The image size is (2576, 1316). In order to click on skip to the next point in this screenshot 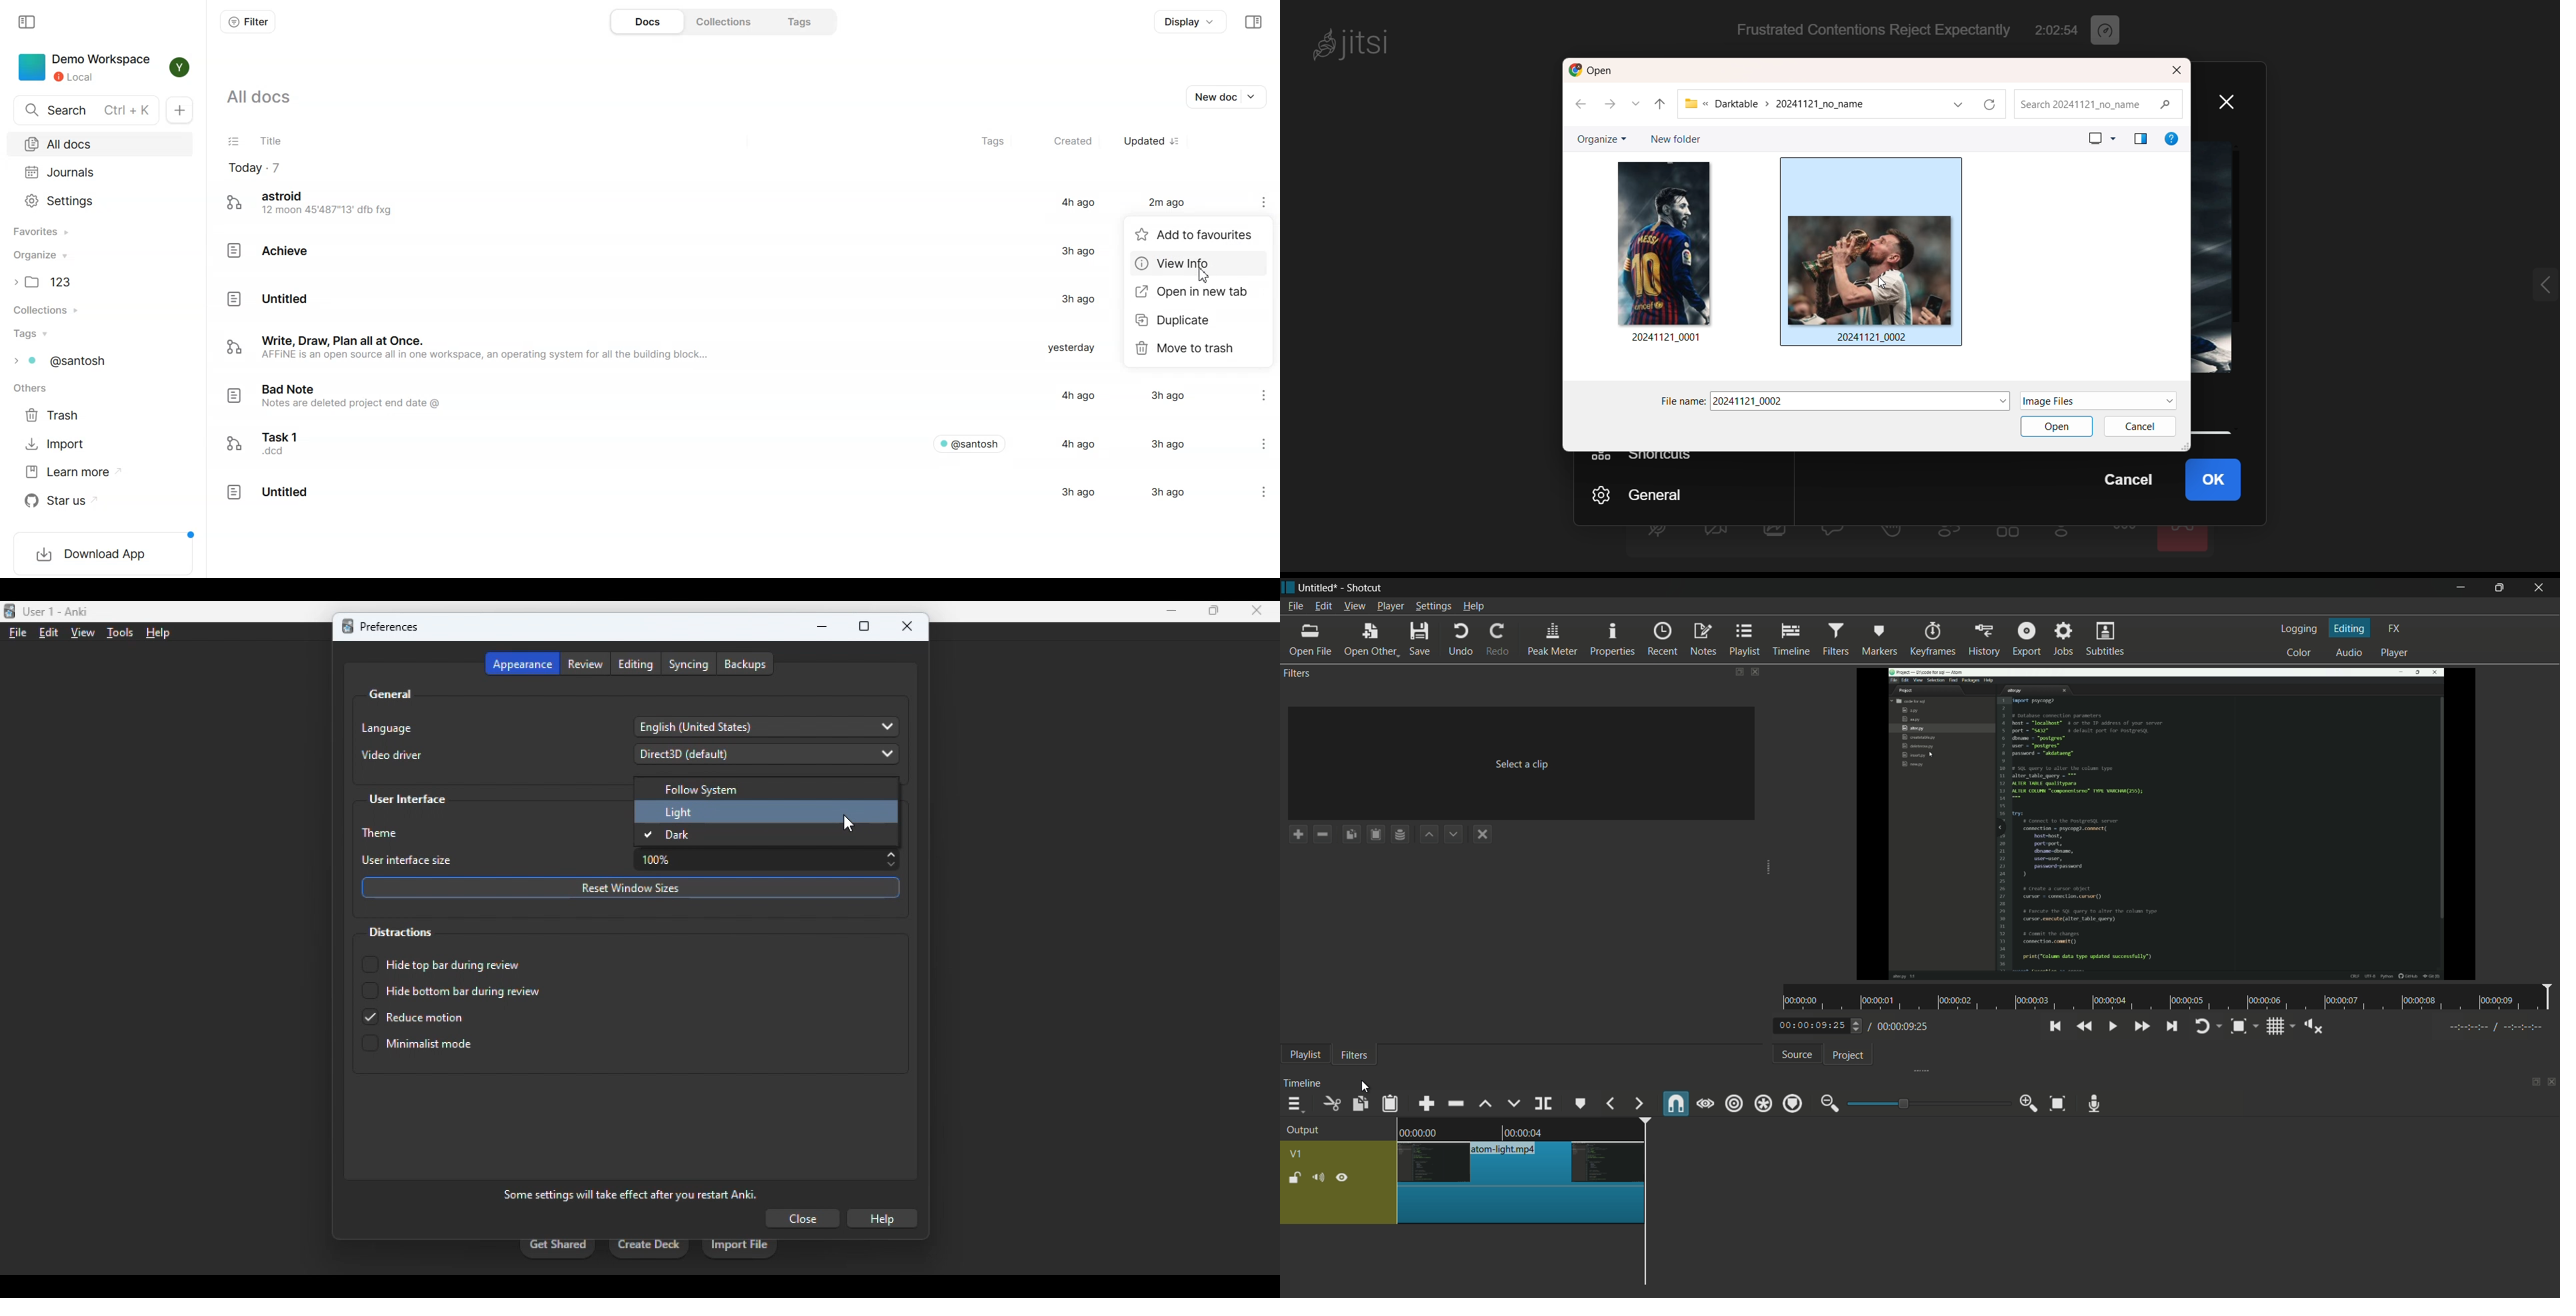, I will do `click(2173, 1027)`.